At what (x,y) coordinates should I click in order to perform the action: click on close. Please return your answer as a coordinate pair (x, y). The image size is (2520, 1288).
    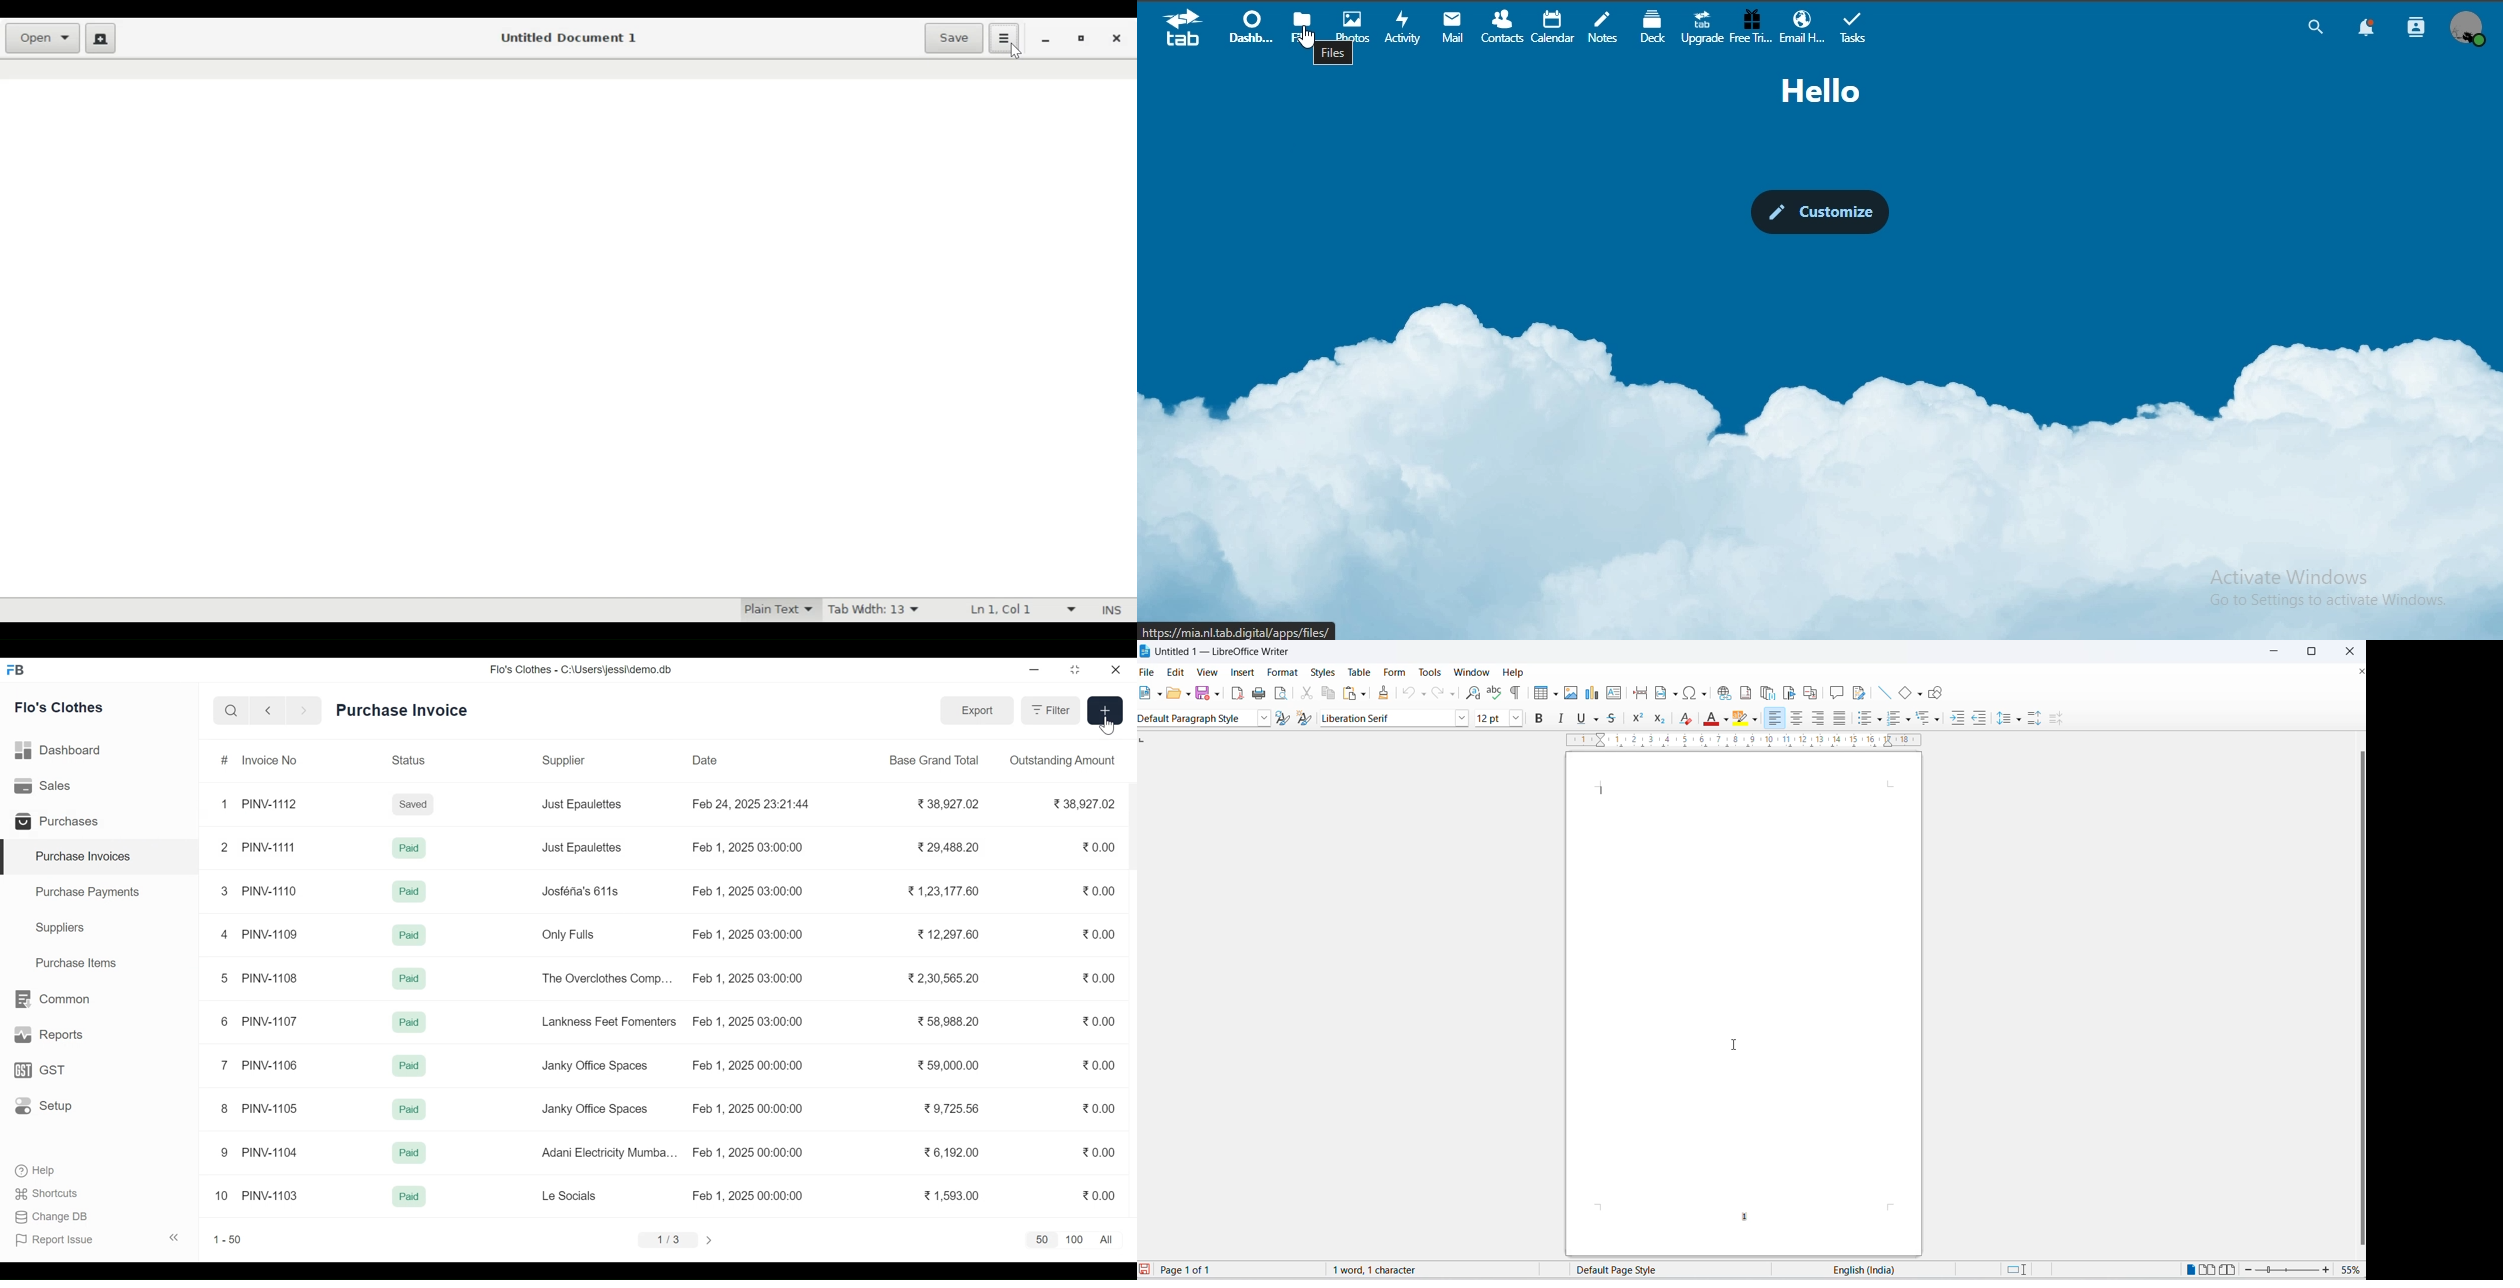
    Looking at the image, I should click on (2347, 650).